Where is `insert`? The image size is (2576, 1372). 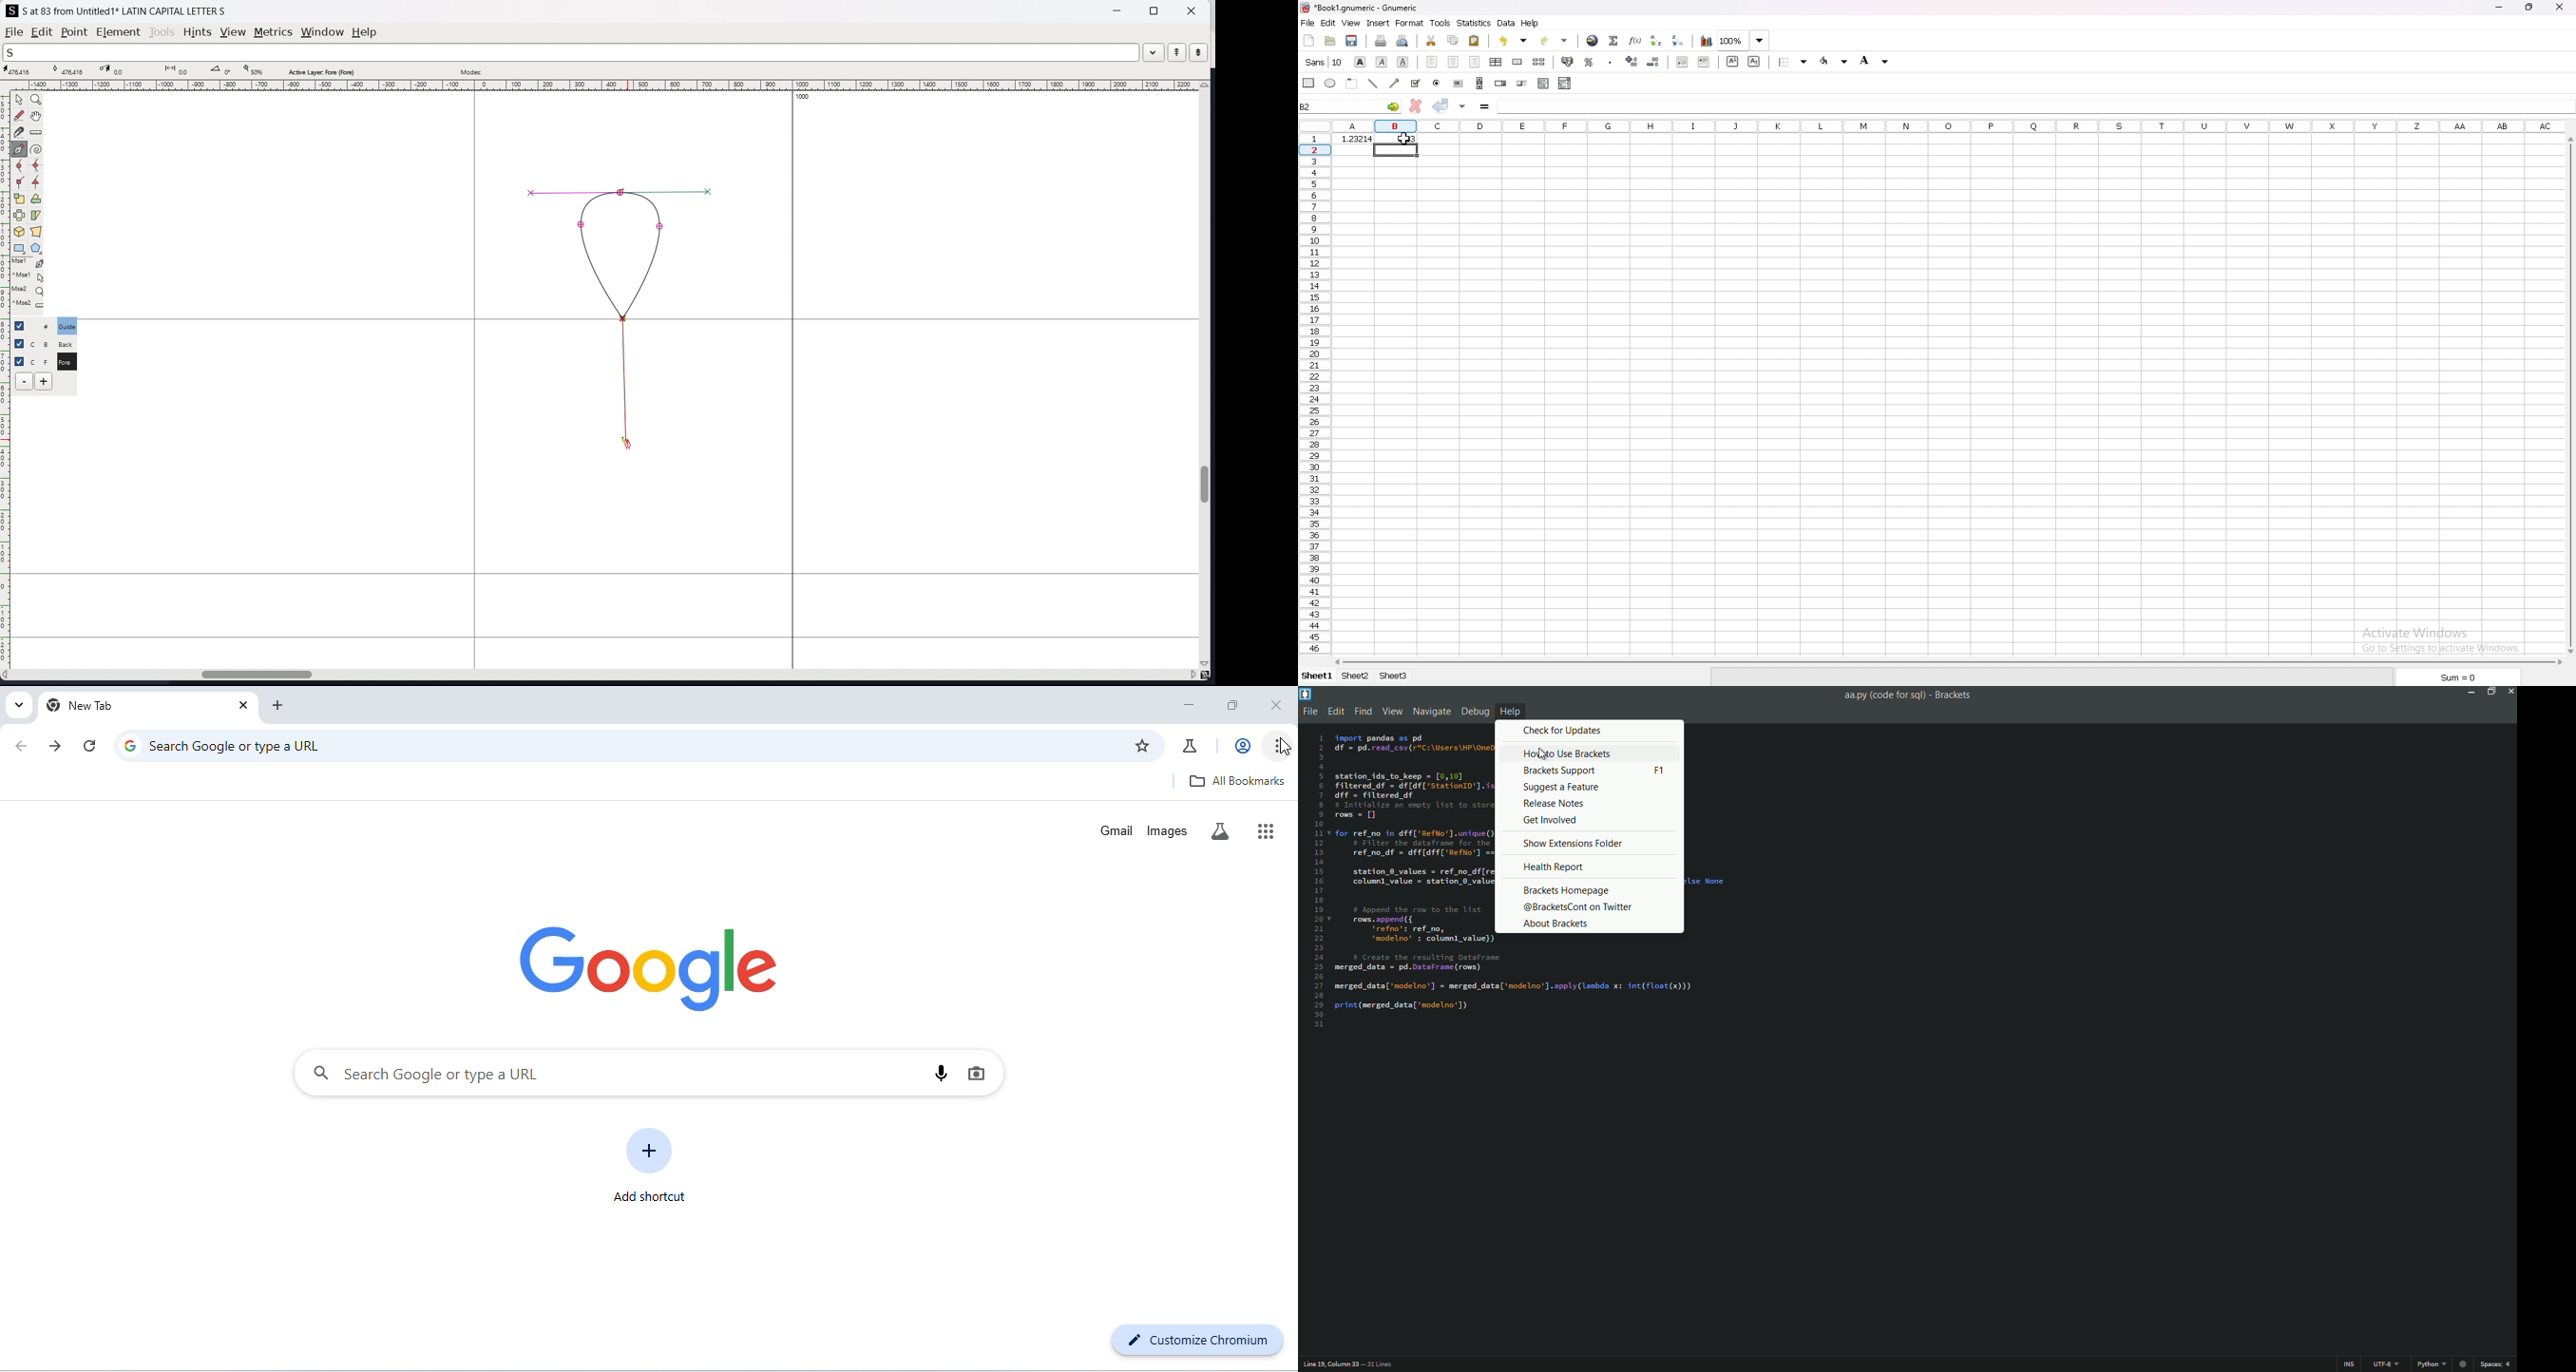
insert is located at coordinates (1377, 23).